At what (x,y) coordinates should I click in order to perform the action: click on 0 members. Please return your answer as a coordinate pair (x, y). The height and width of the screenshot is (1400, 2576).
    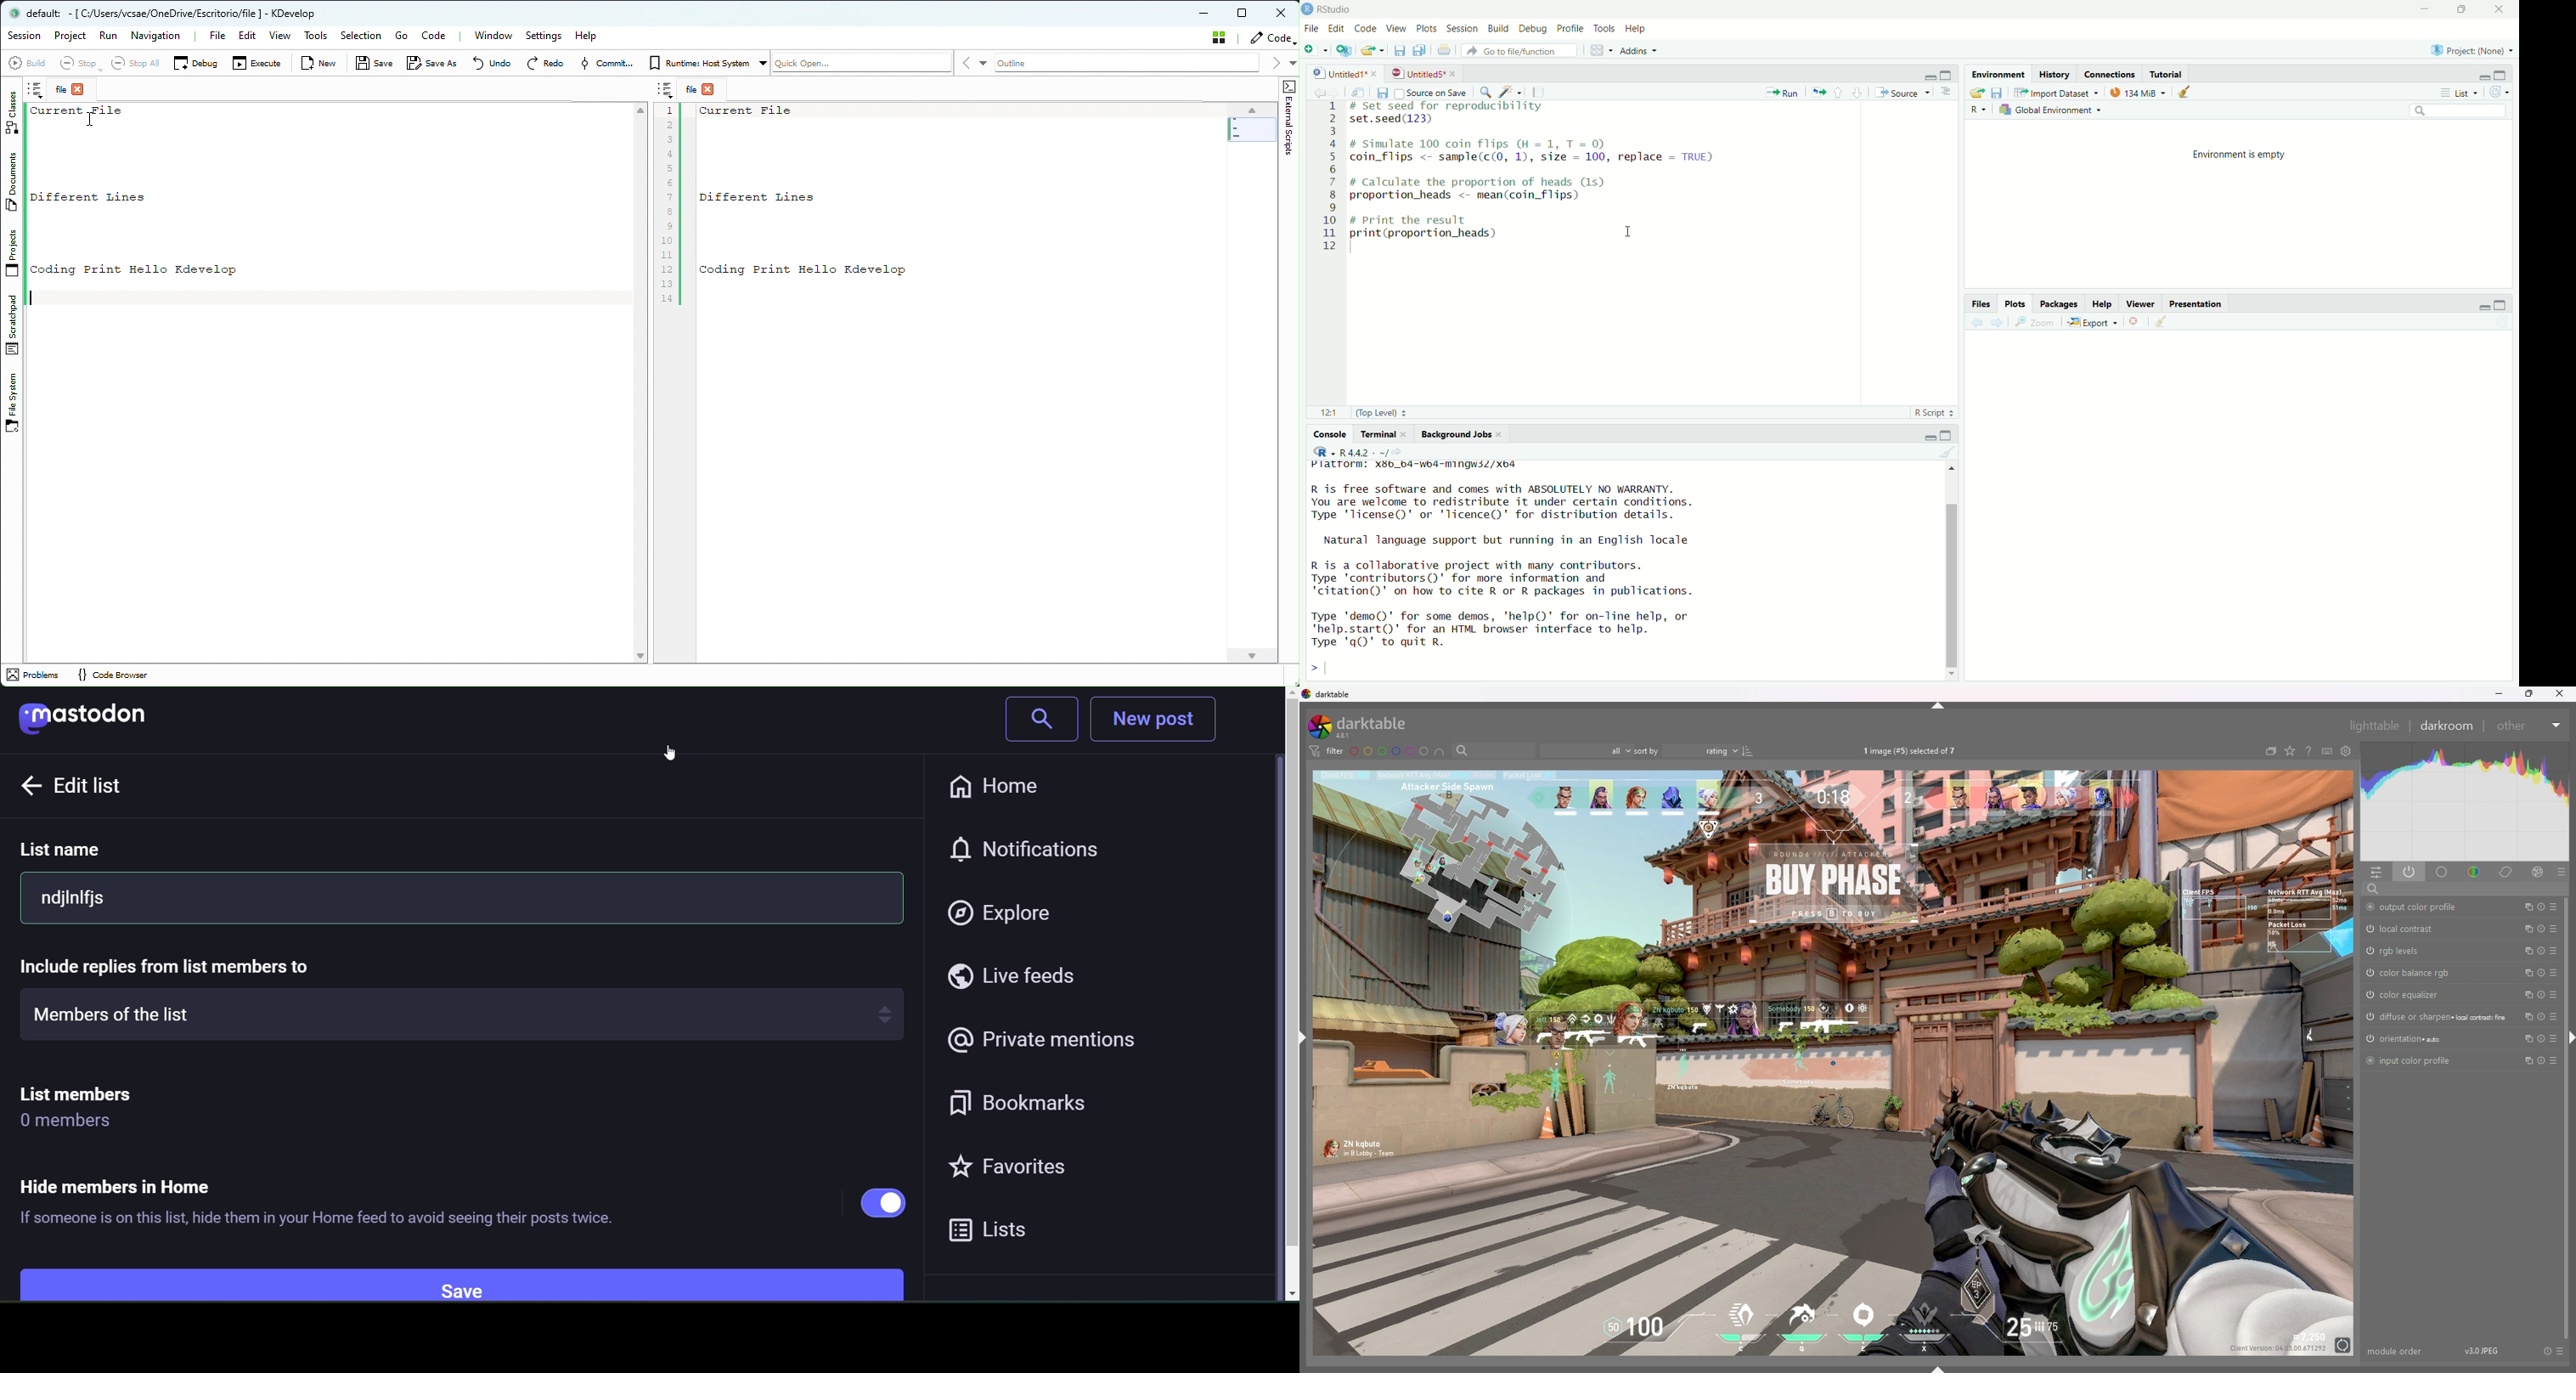
    Looking at the image, I should click on (74, 1125).